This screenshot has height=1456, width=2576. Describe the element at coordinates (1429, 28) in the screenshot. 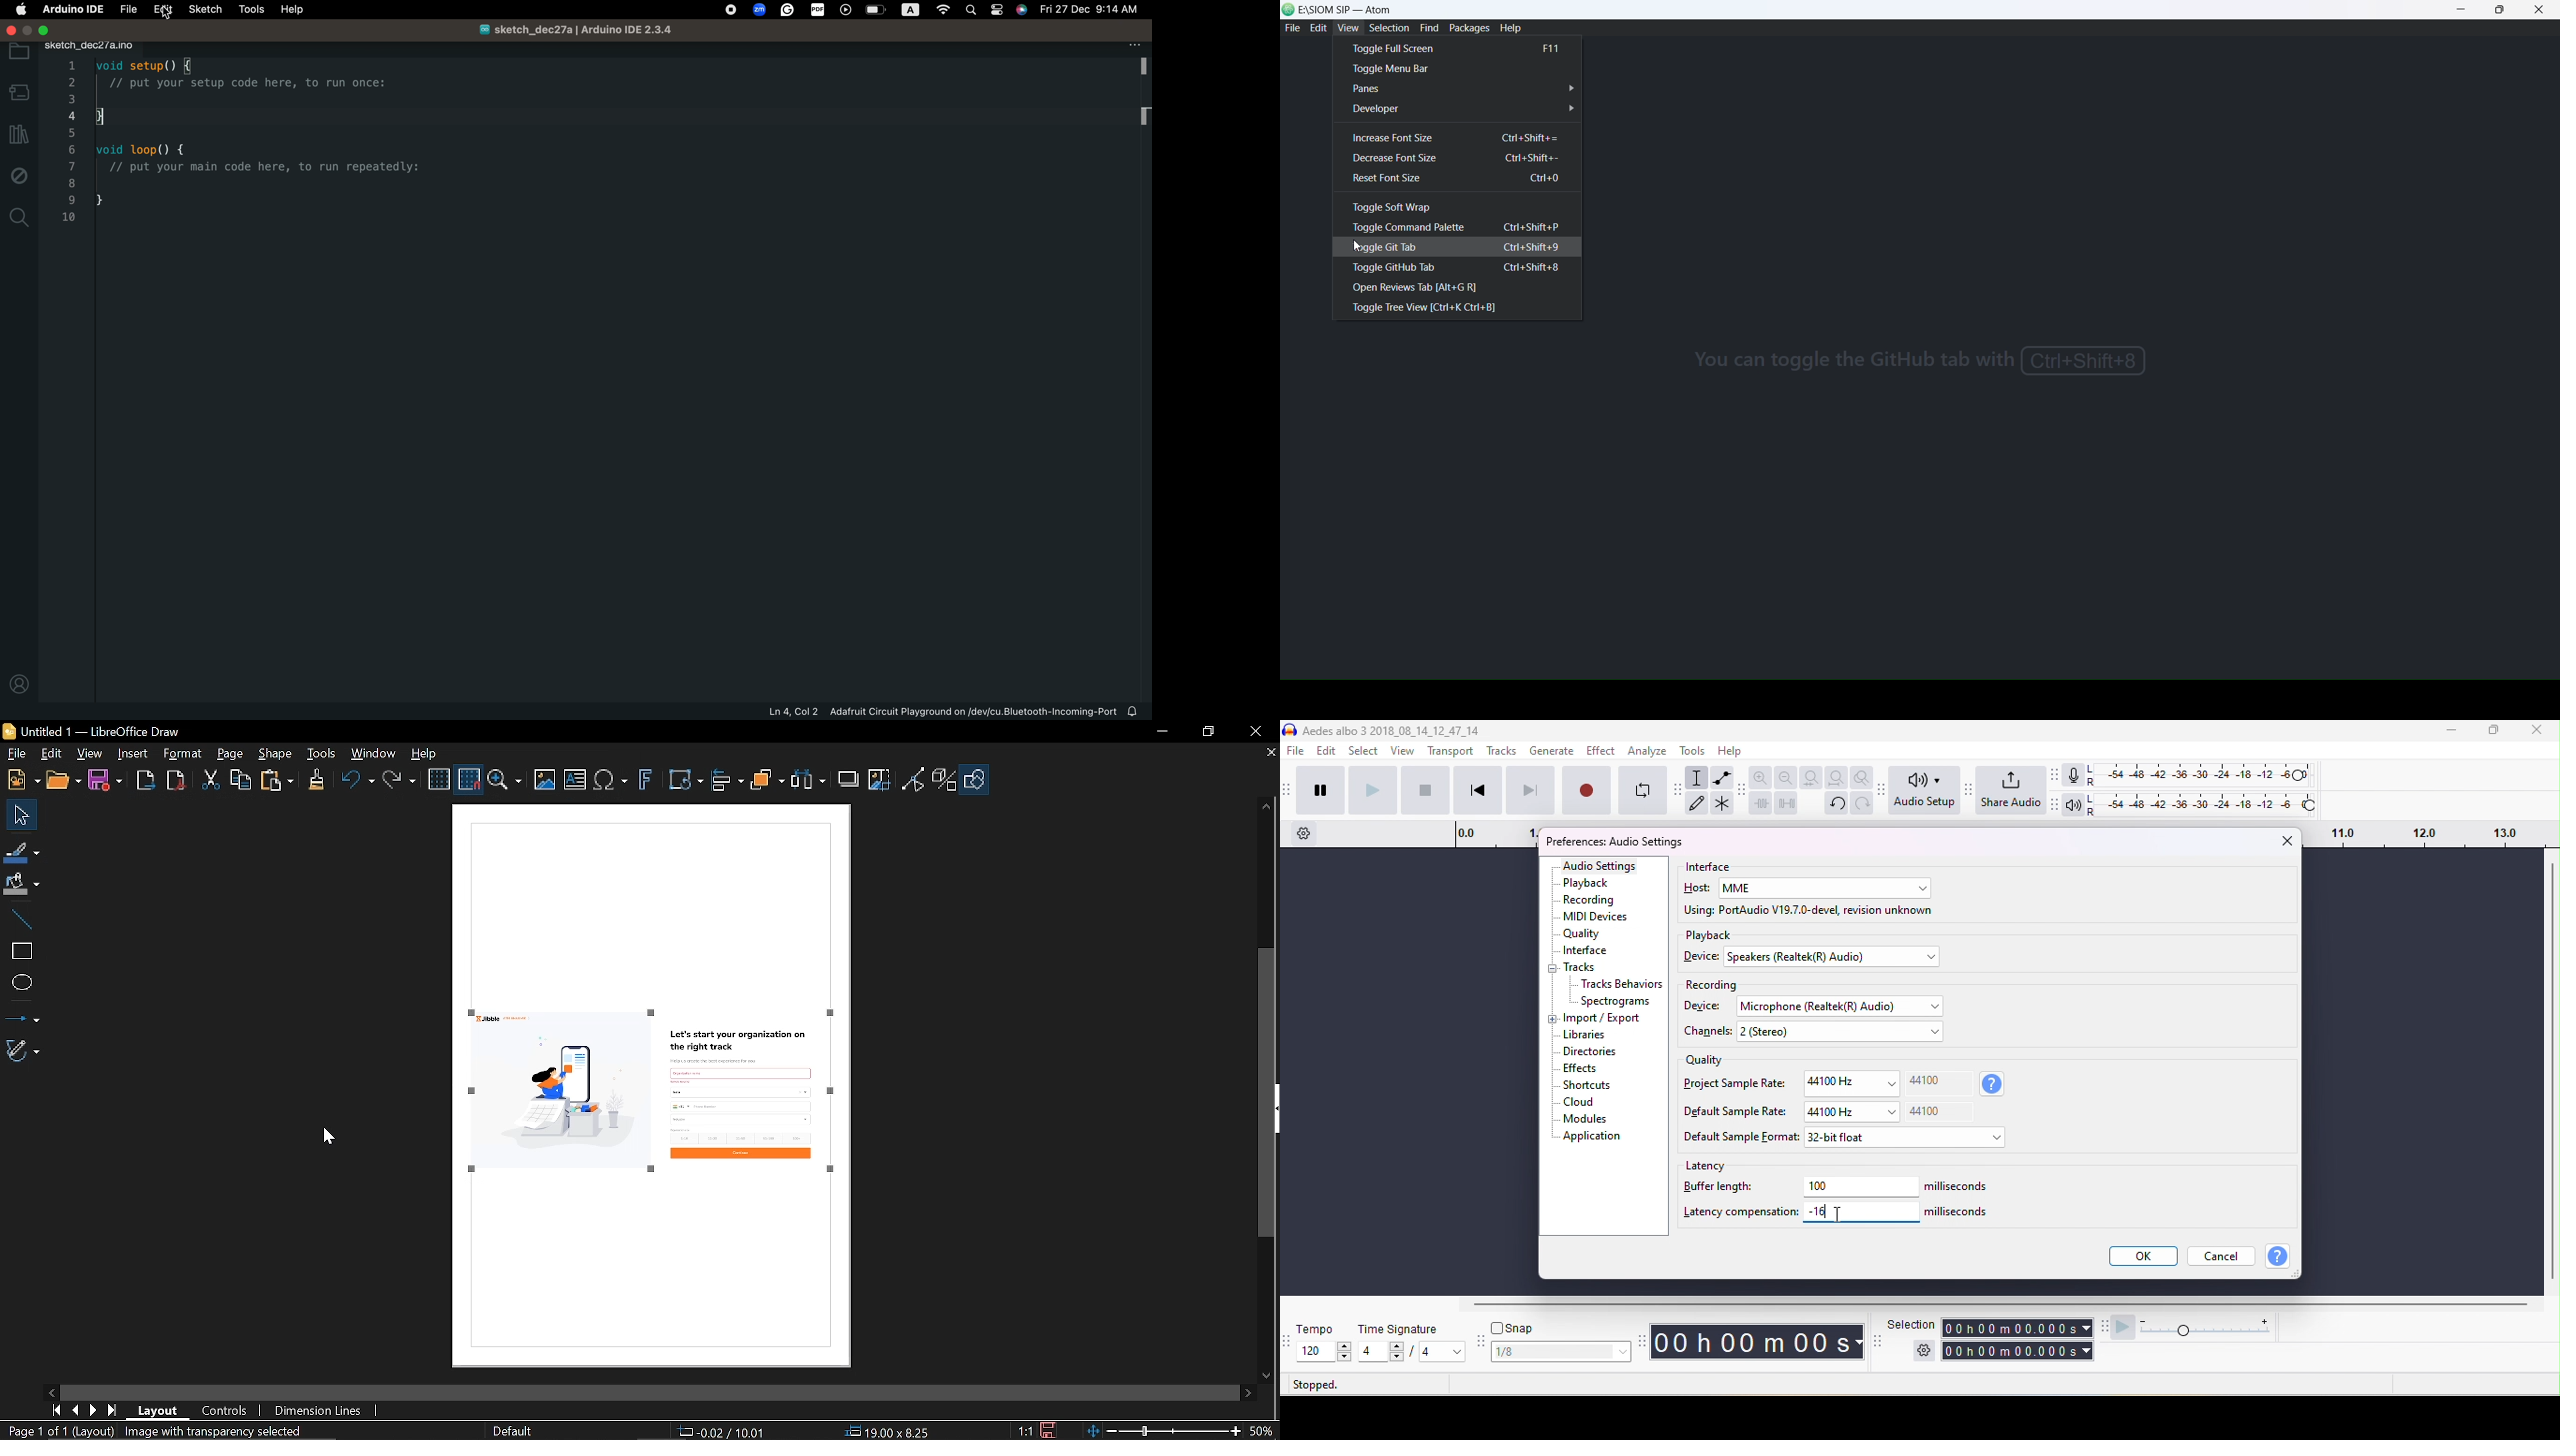

I see `find` at that location.